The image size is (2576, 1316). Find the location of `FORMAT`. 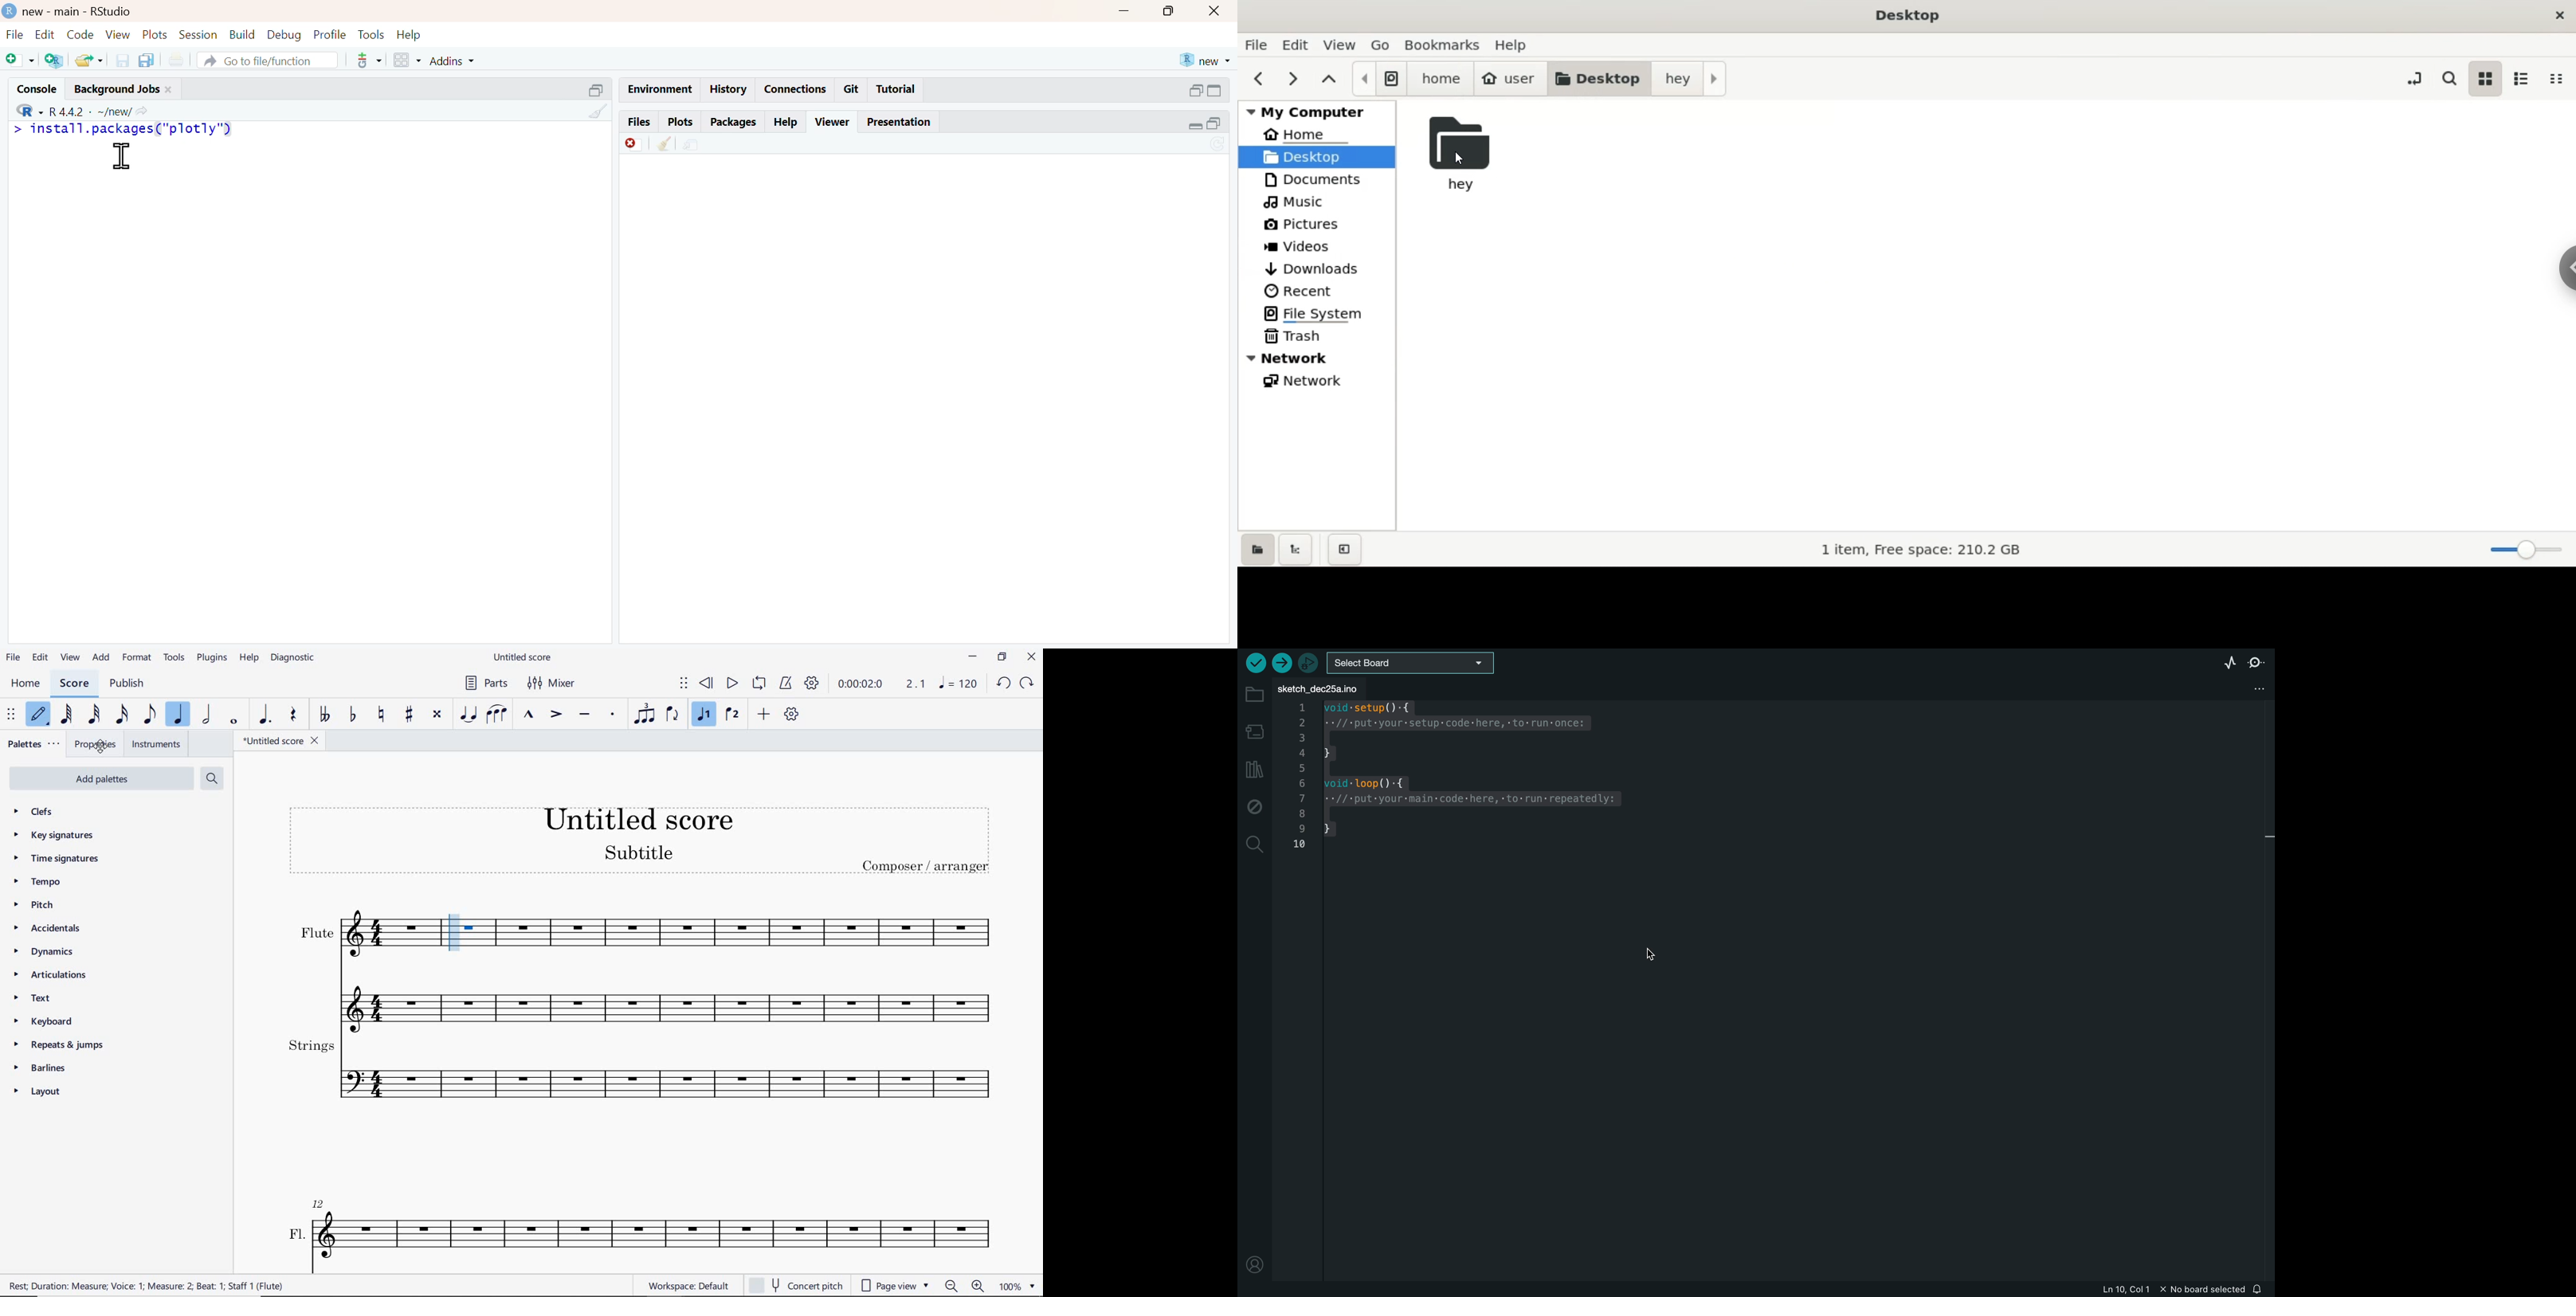

FORMAT is located at coordinates (138, 657).